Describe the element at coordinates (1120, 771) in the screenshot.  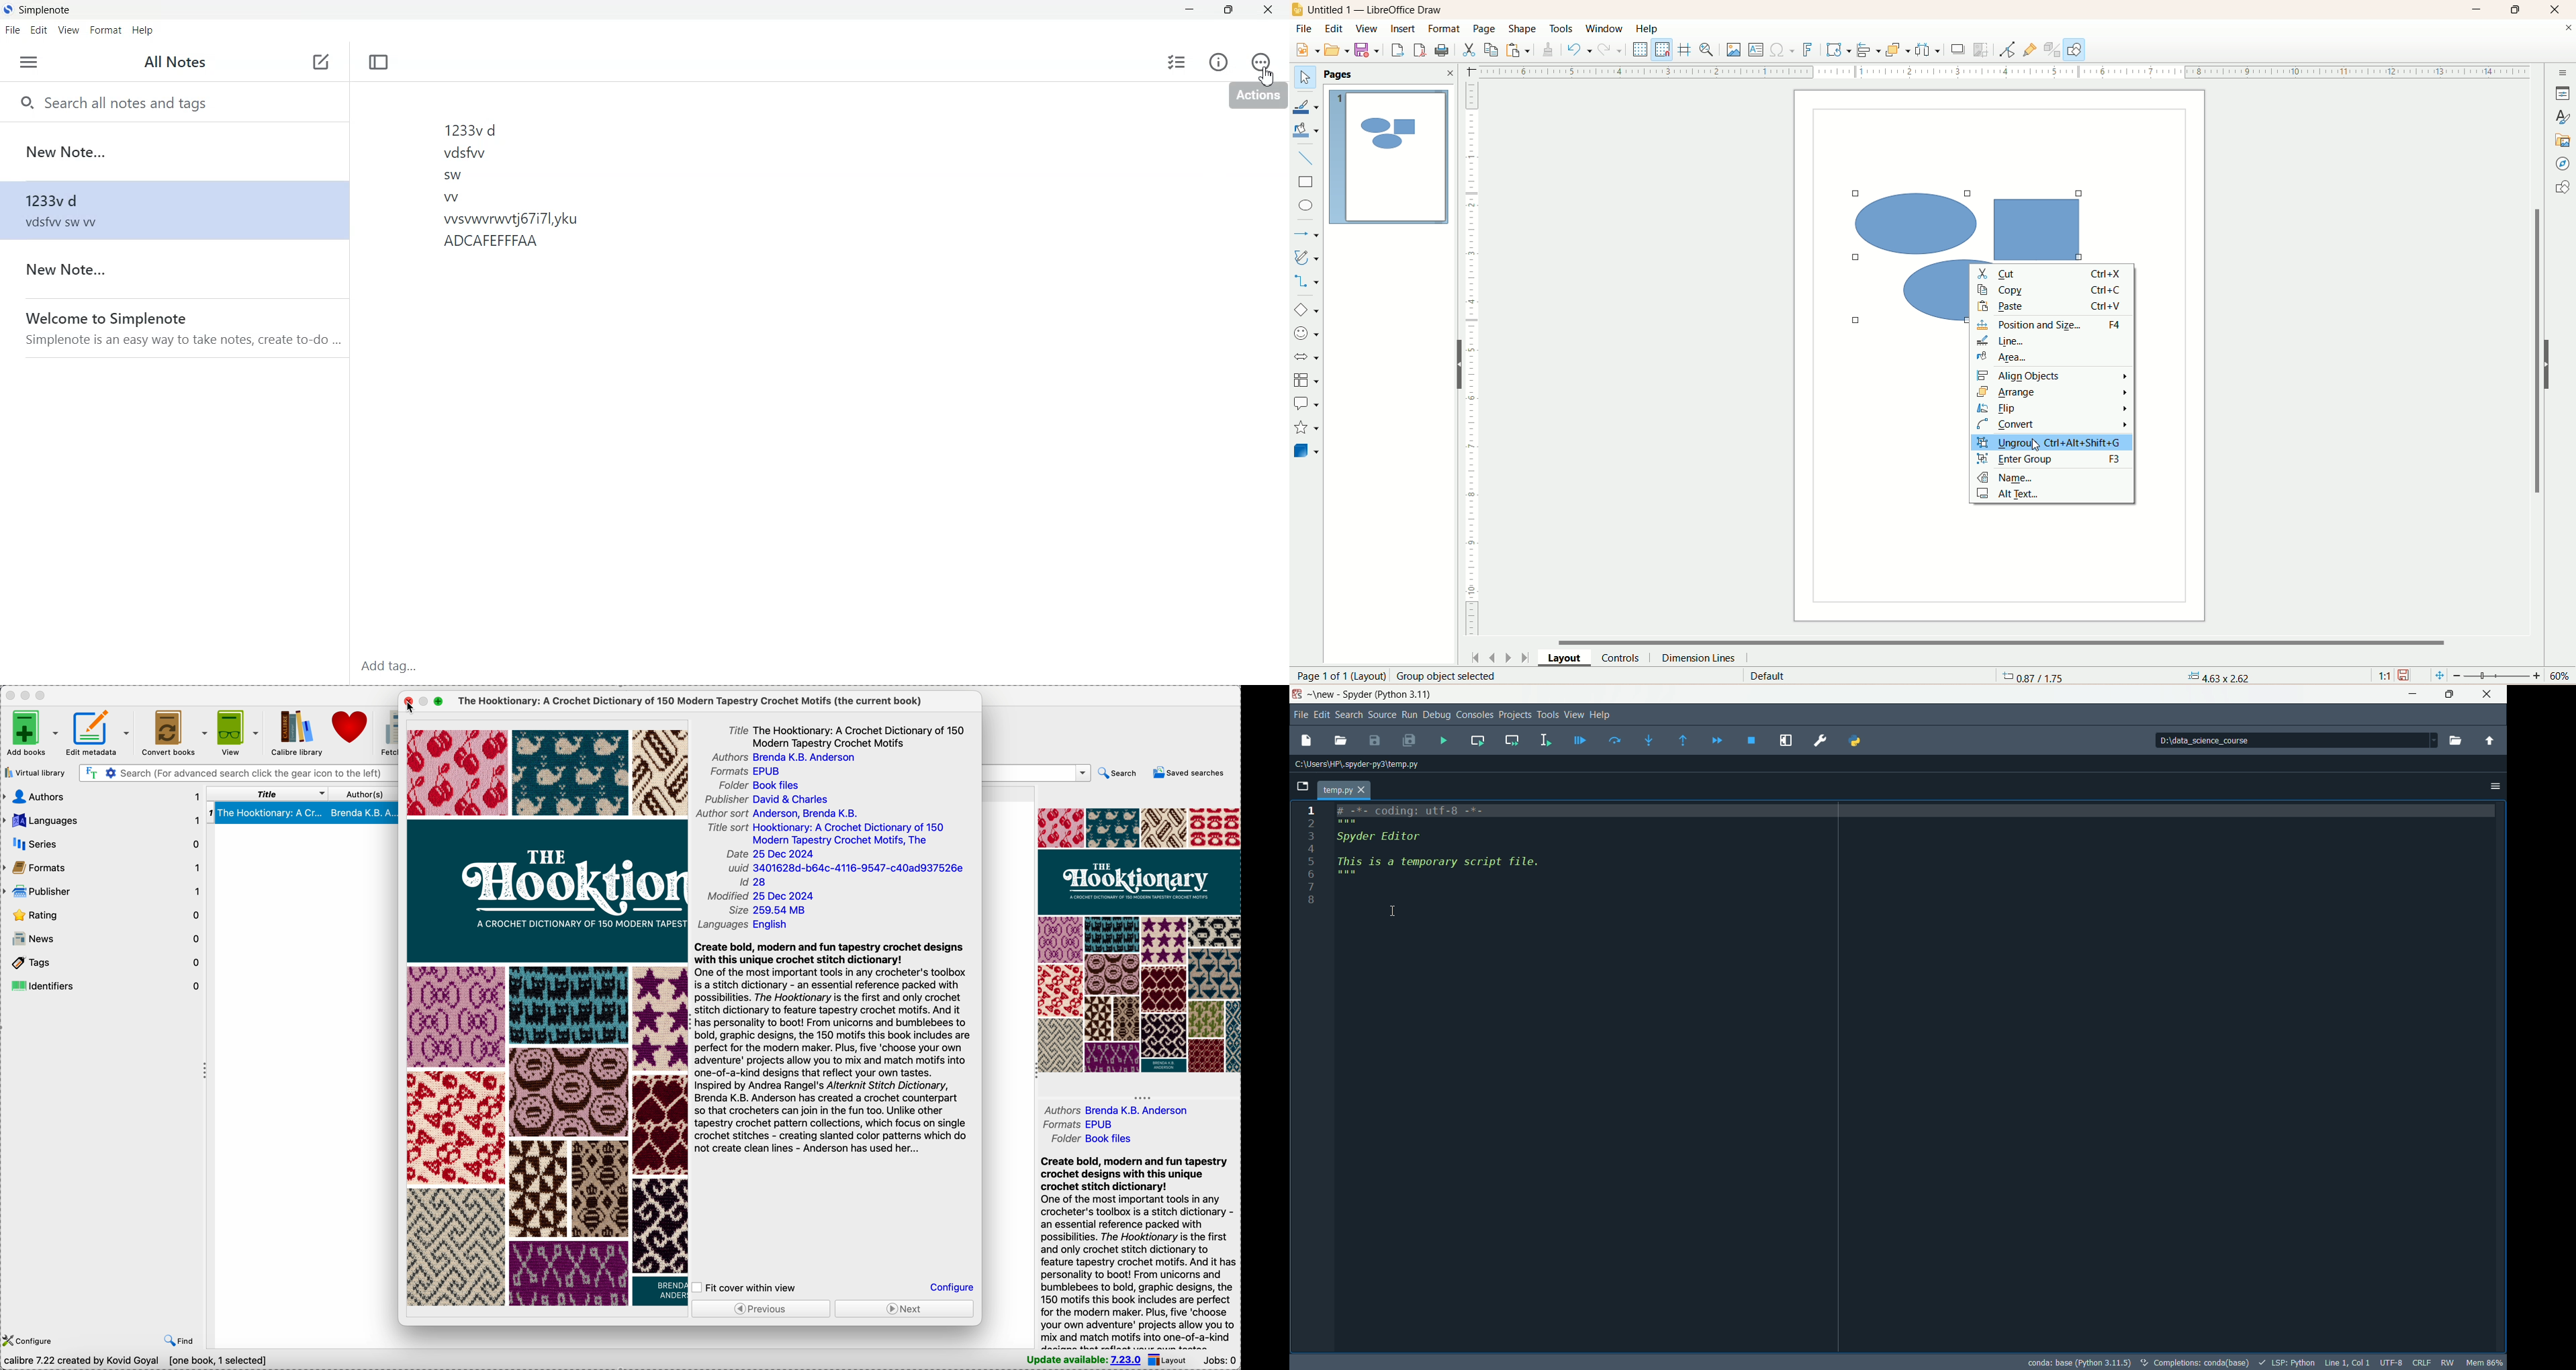
I see `search` at that location.